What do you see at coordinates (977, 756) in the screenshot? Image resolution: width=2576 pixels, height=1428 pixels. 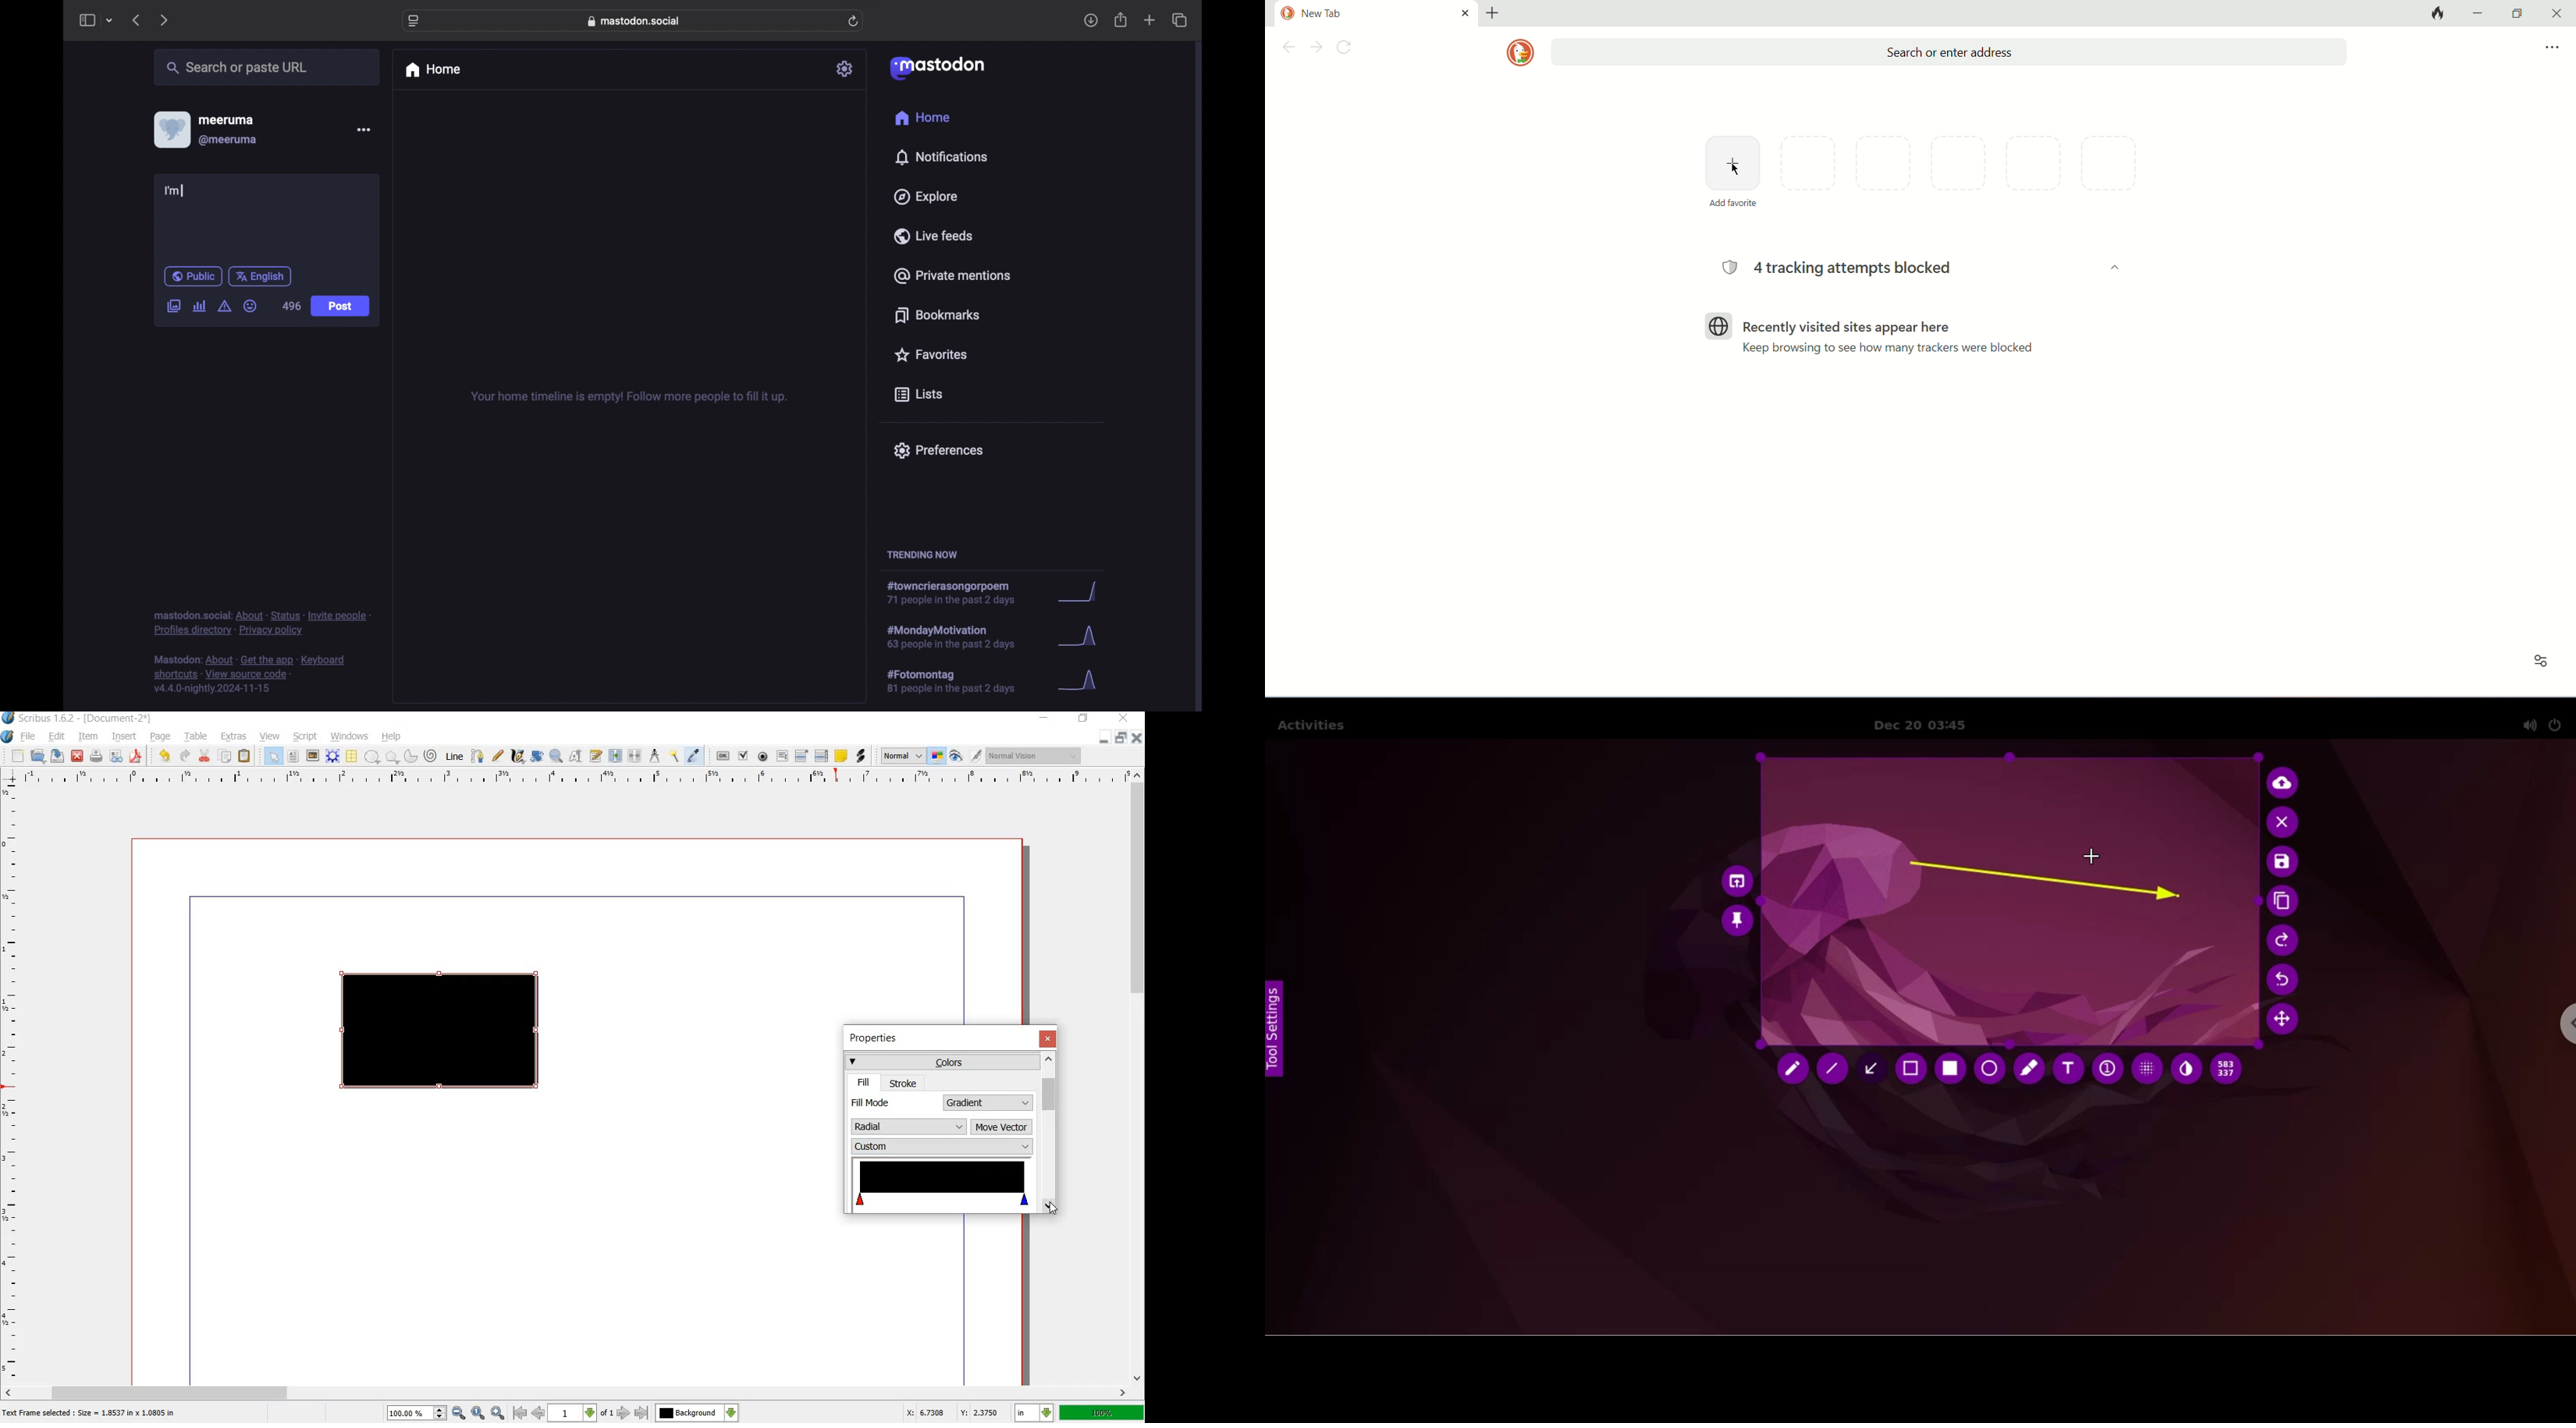 I see `edit in preview mode` at bounding box center [977, 756].